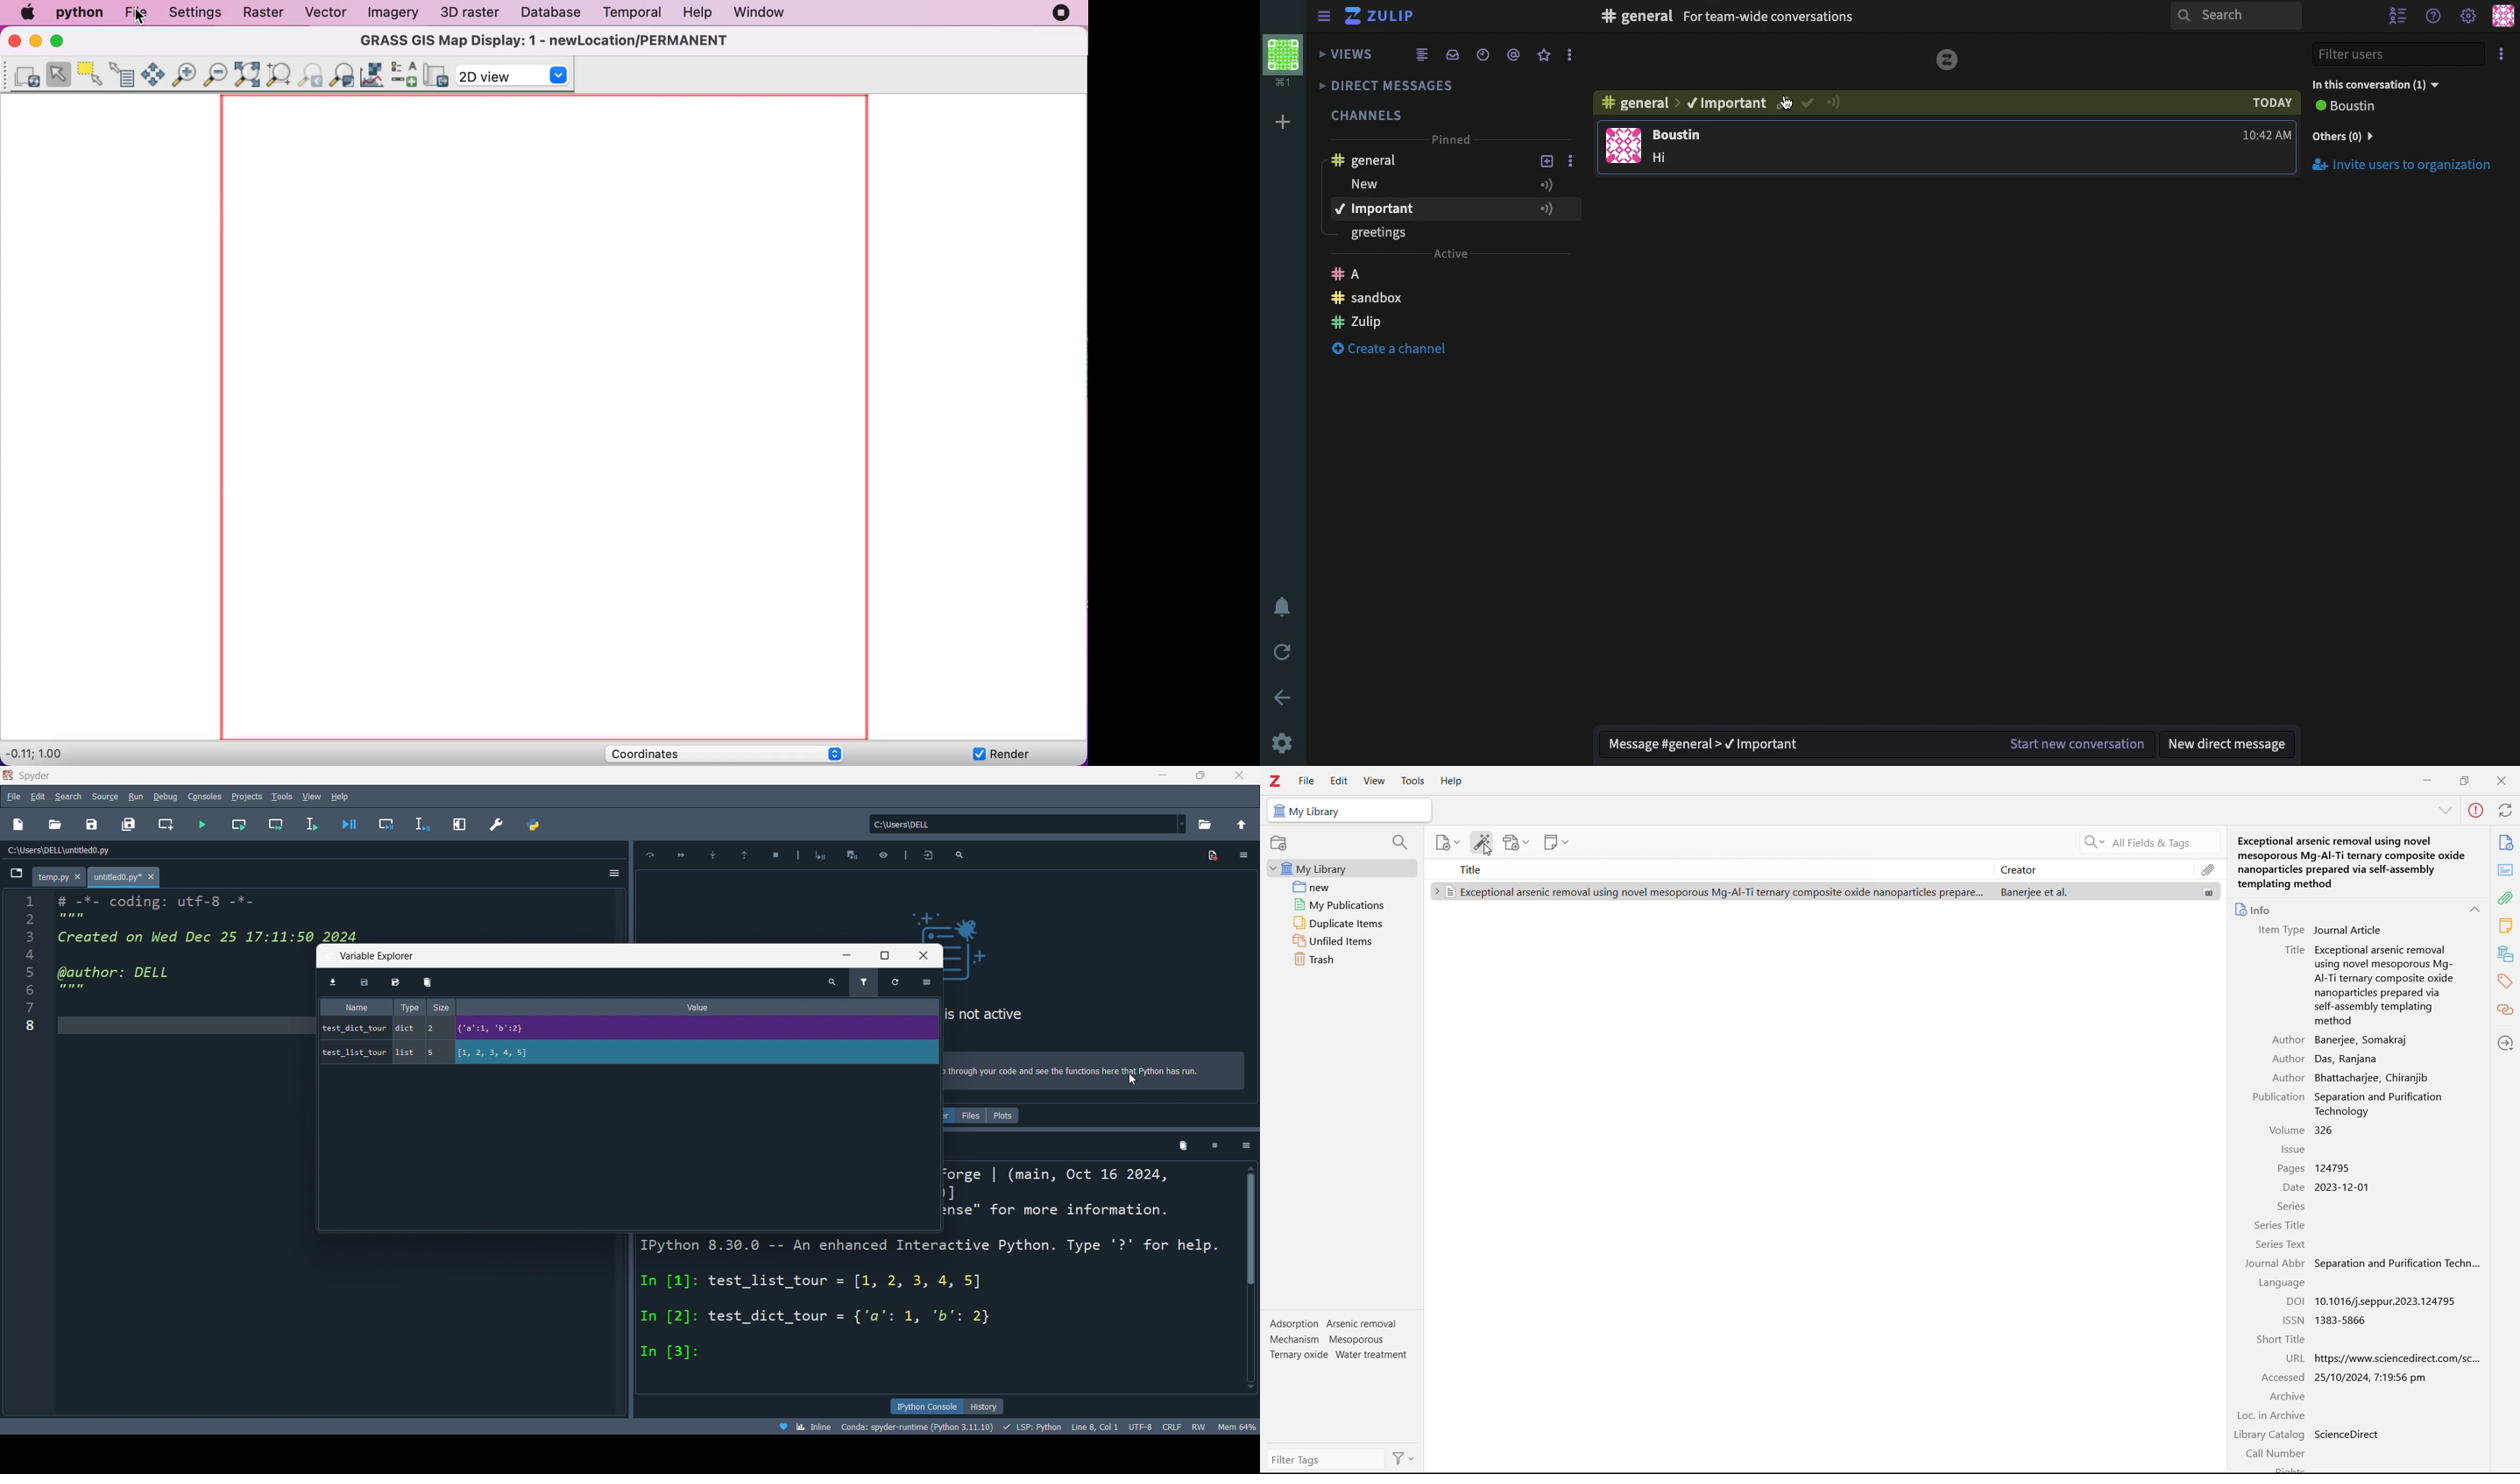 This screenshot has width=2520, height=1484. I want to click on 1245795, so click(2335, 1168).